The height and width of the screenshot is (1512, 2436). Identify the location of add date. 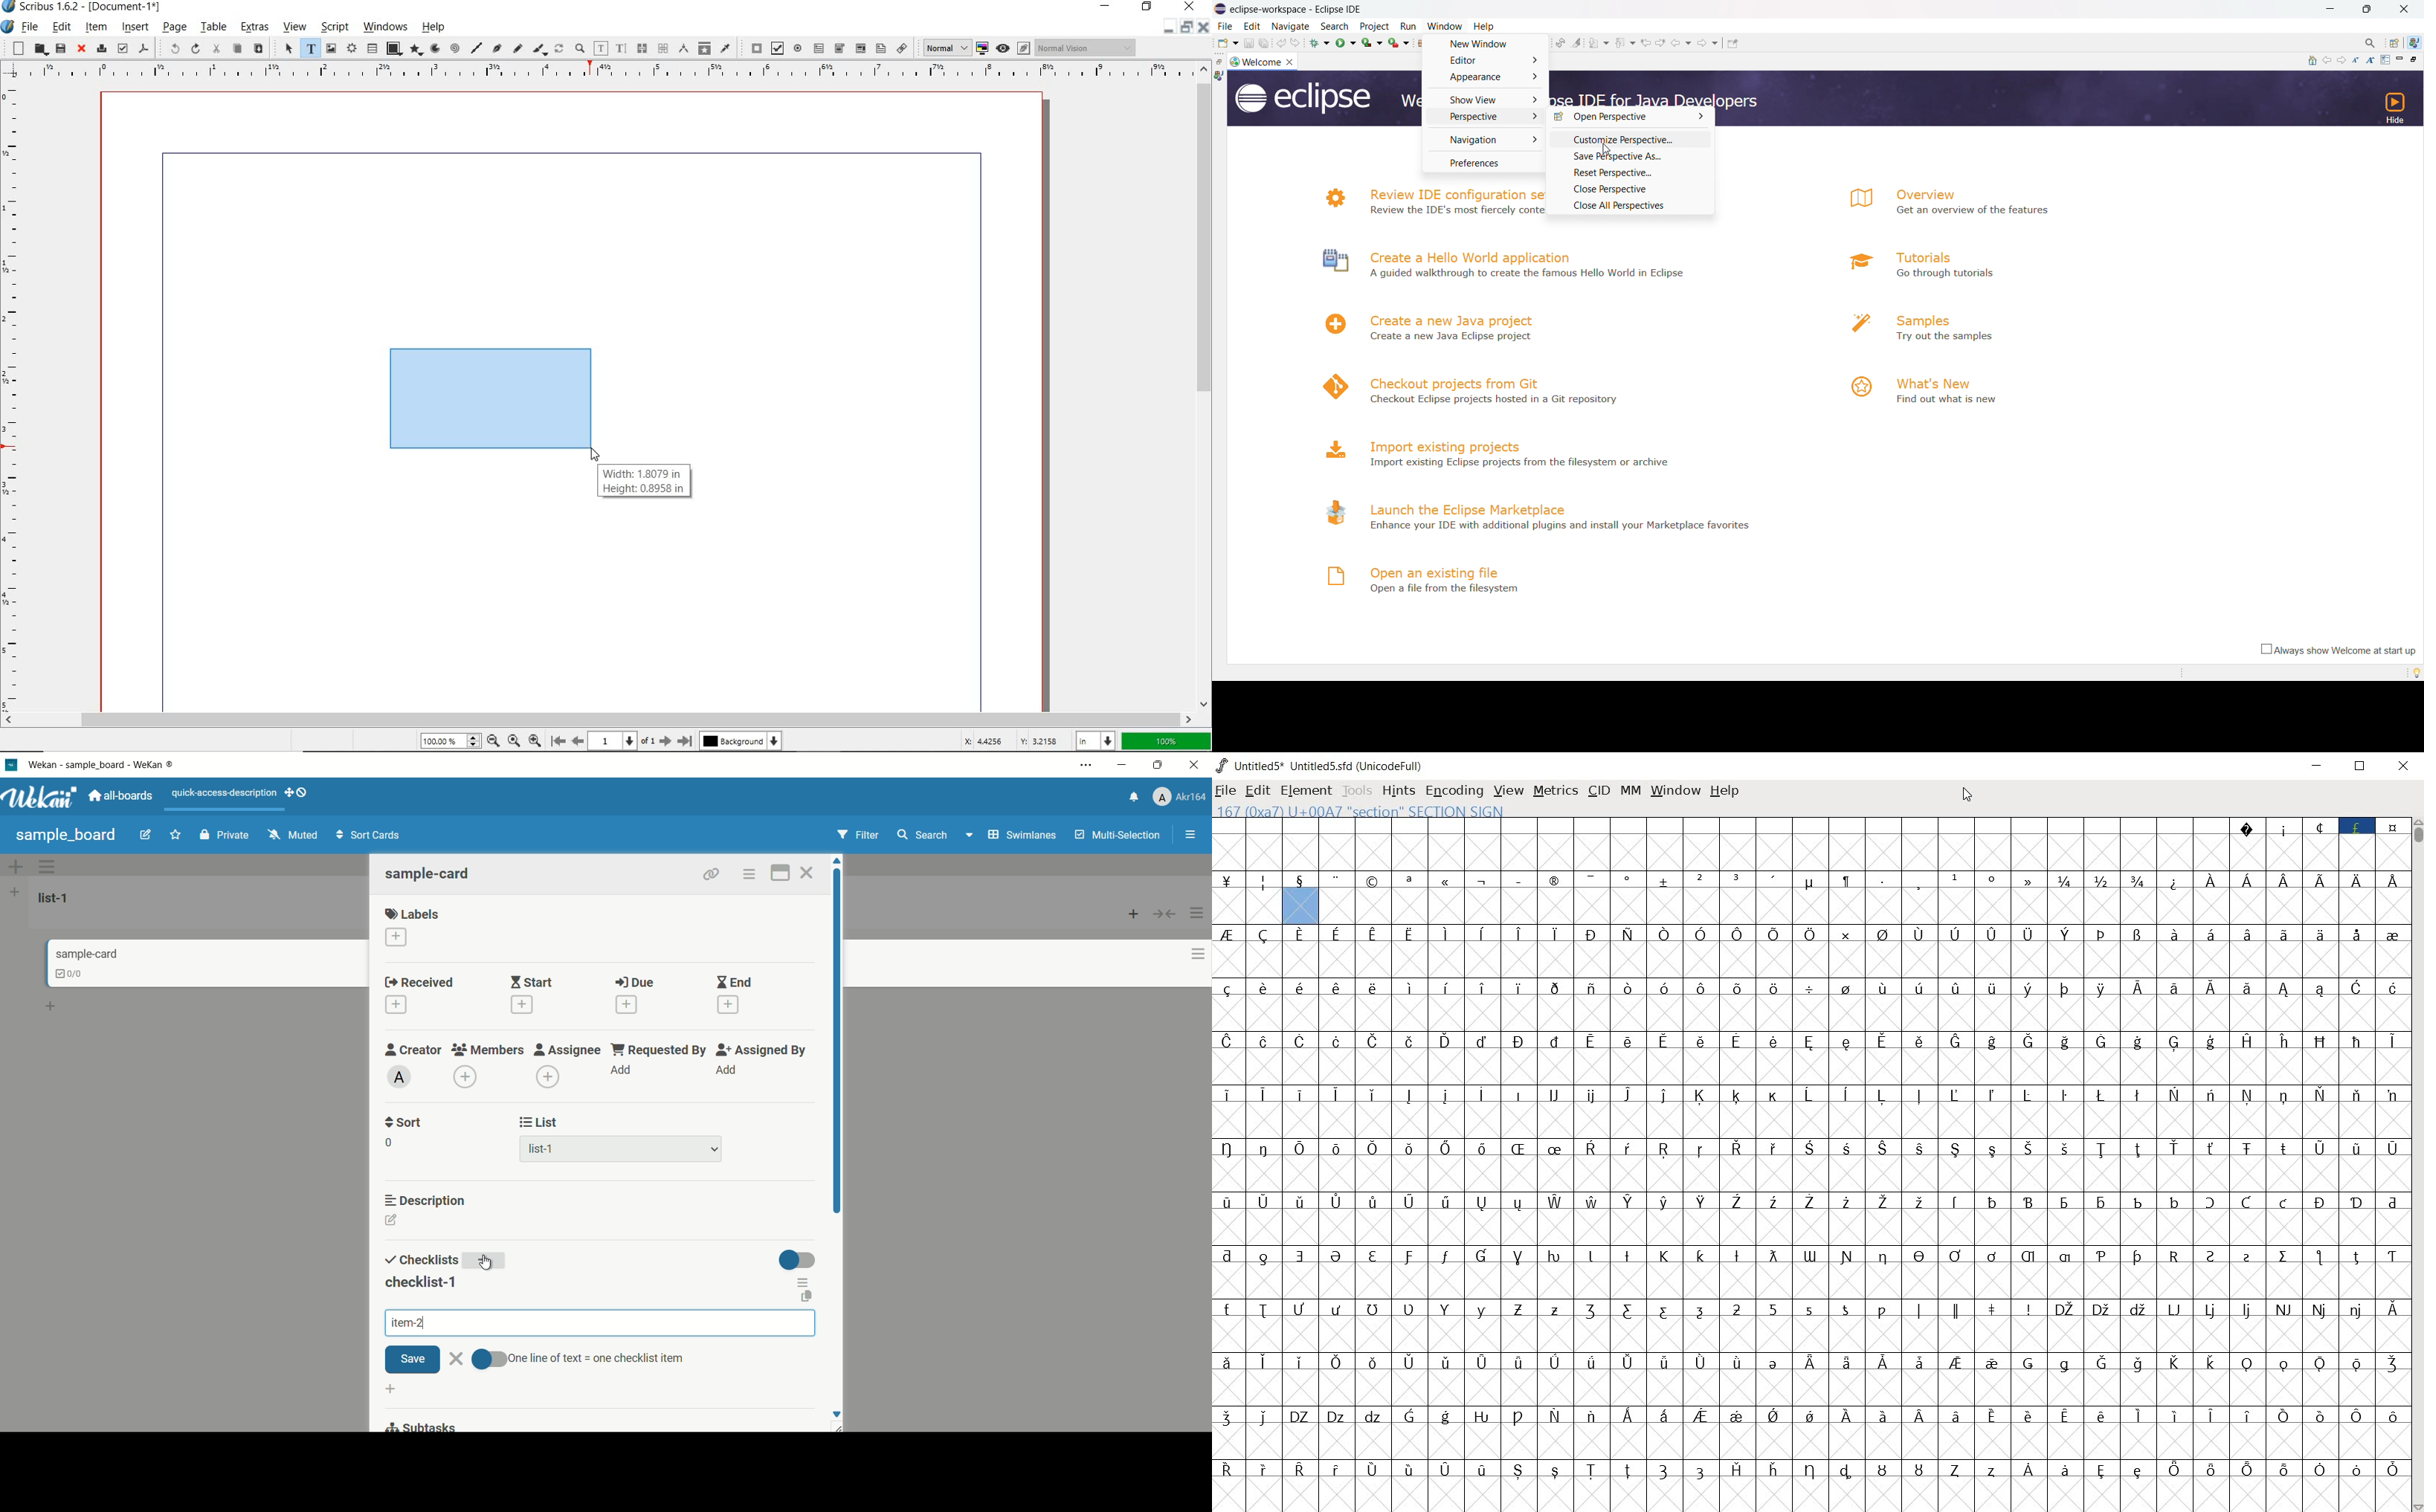
(520, 1005).